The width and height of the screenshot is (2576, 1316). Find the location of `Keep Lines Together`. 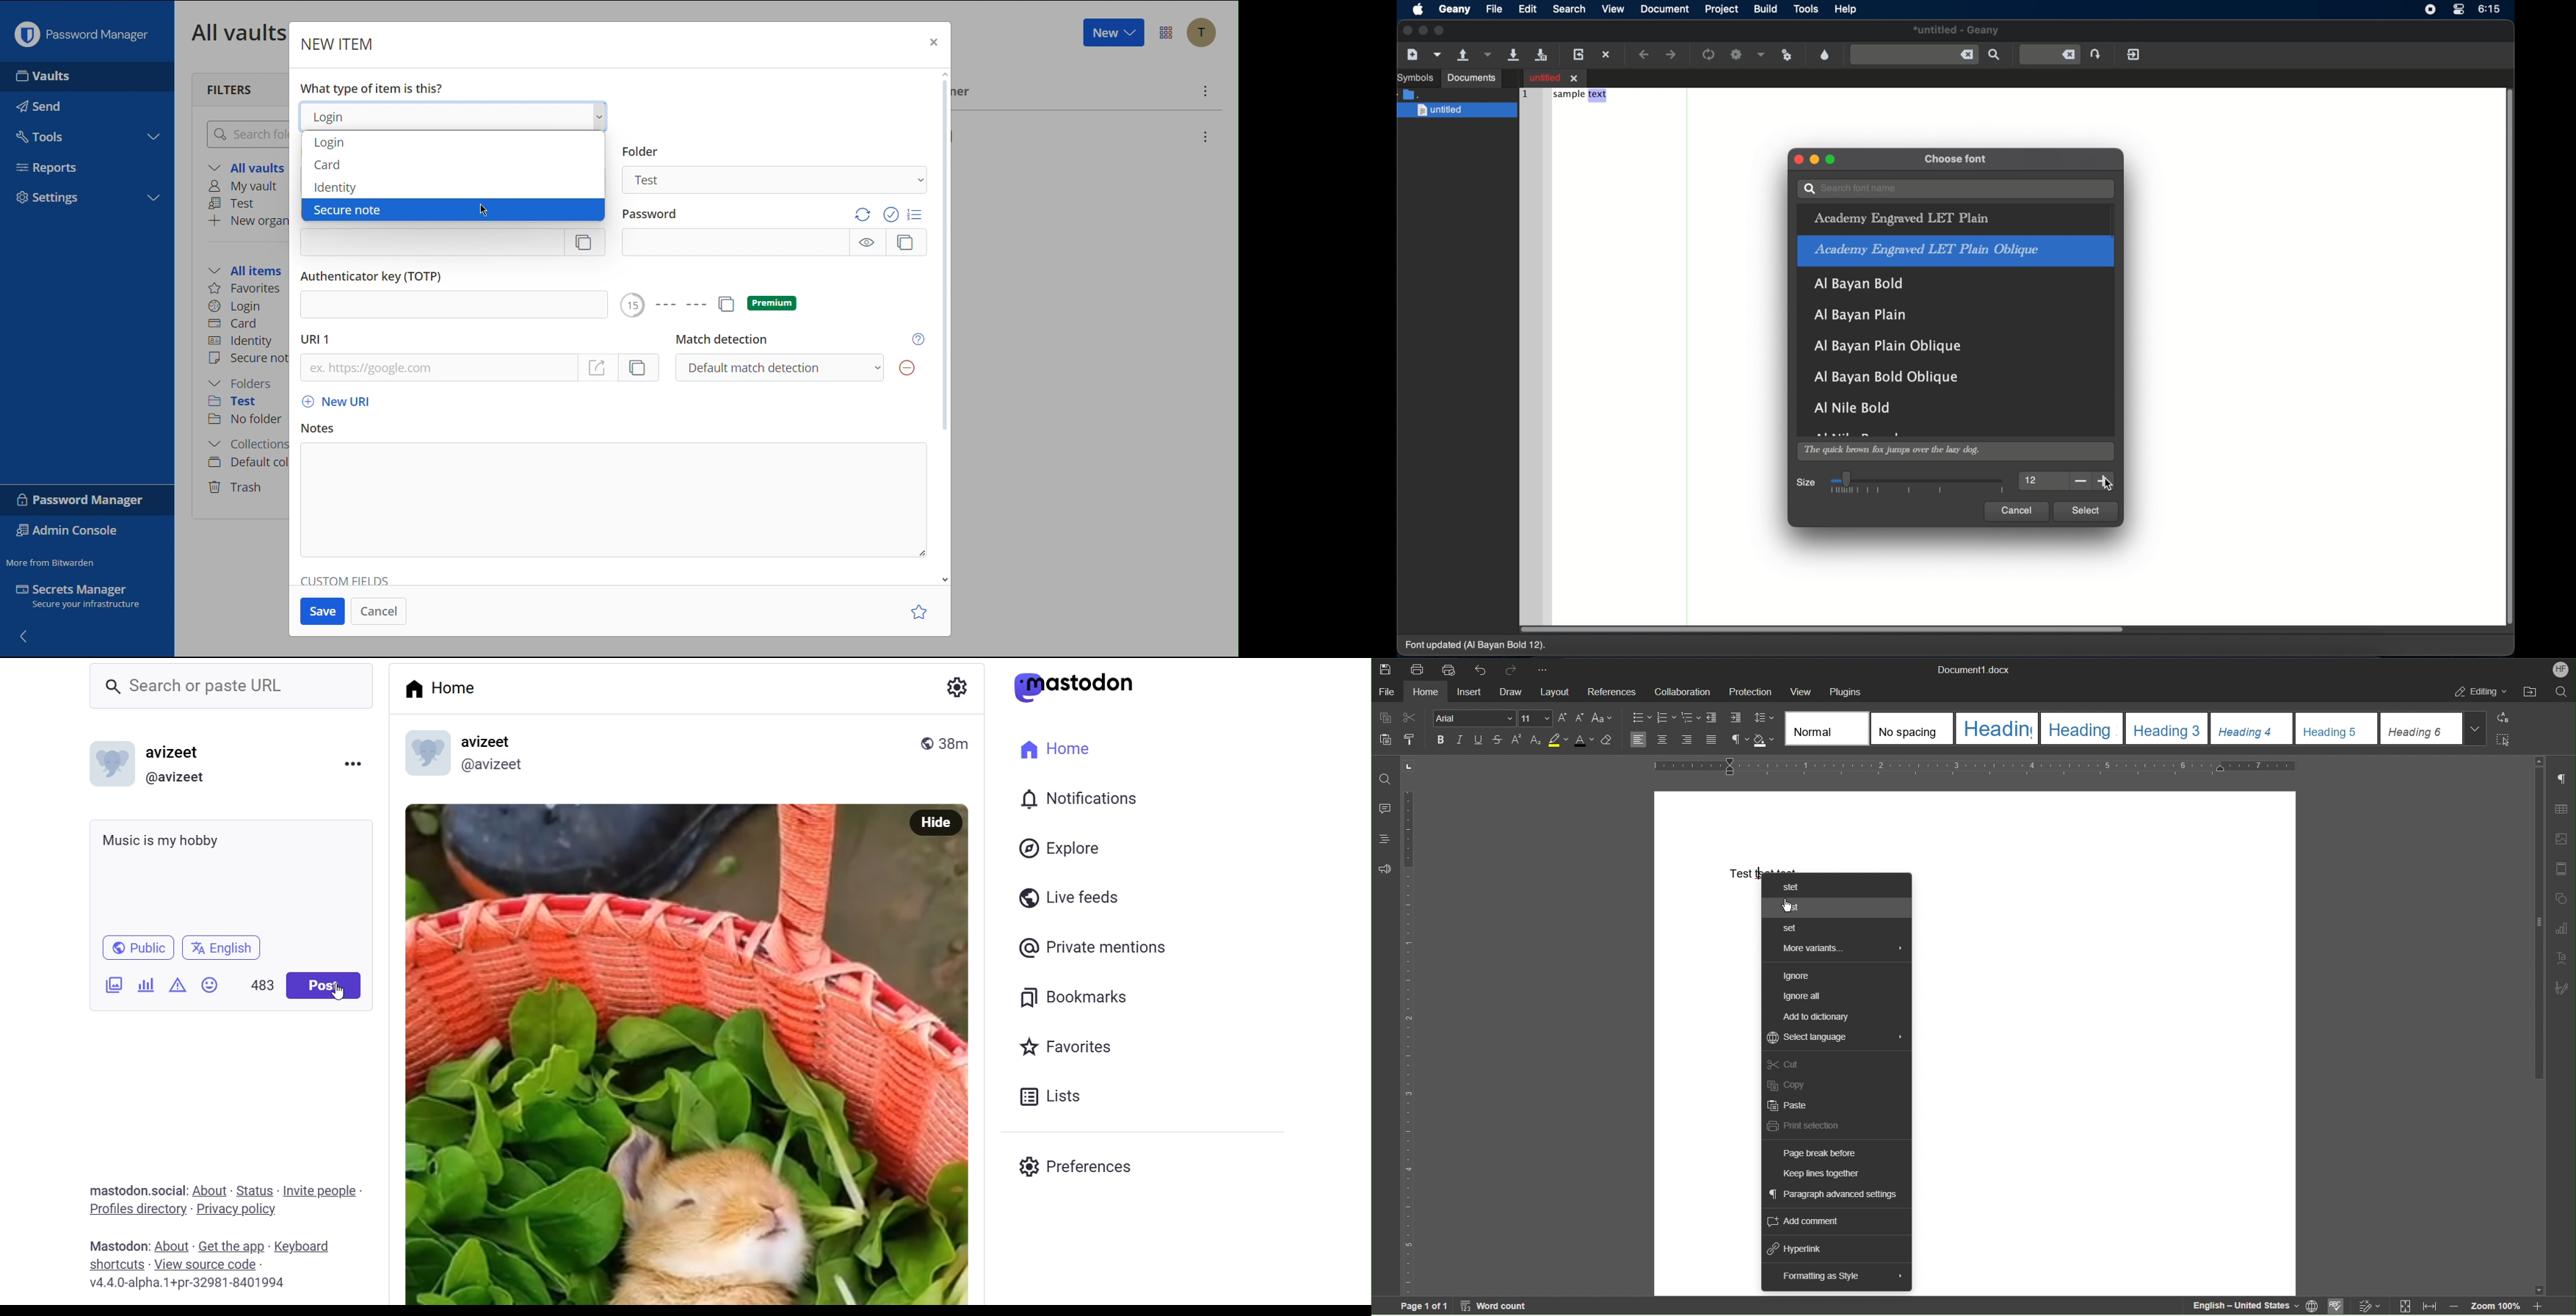

Keep Lines Together is located at coordinates (1822, 1176).